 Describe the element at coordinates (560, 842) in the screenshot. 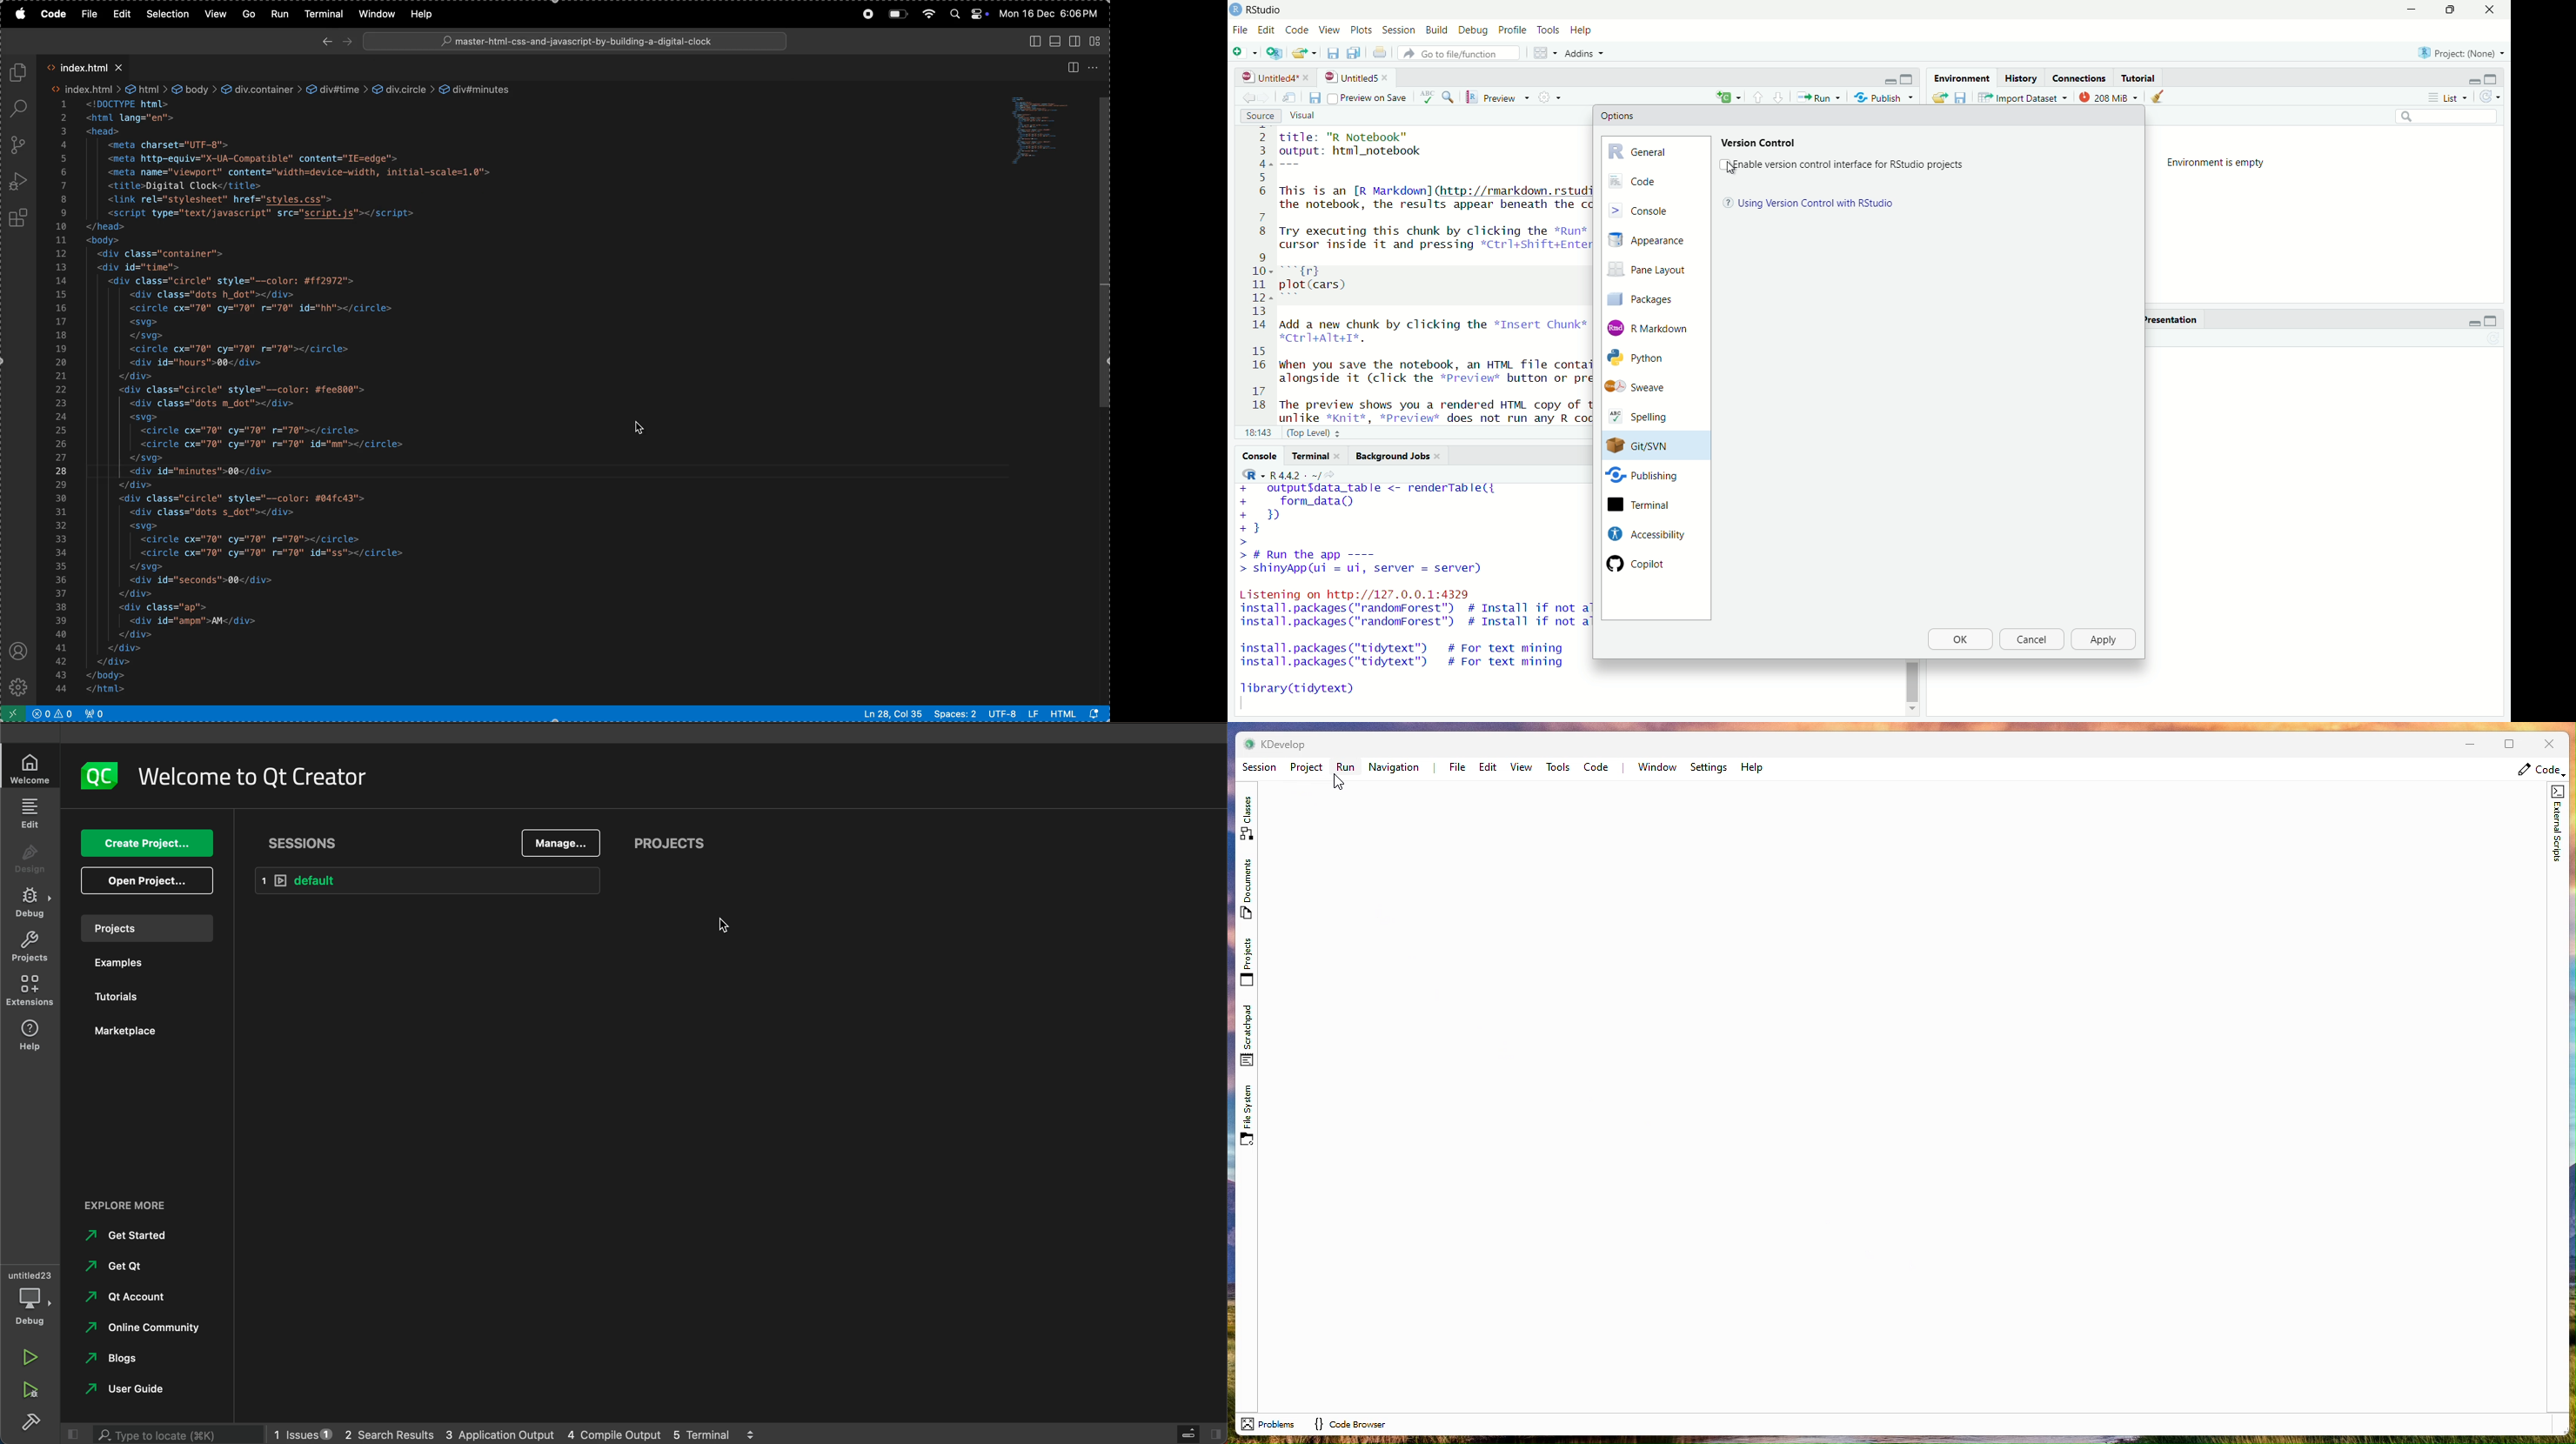

I see `manage` at that location.